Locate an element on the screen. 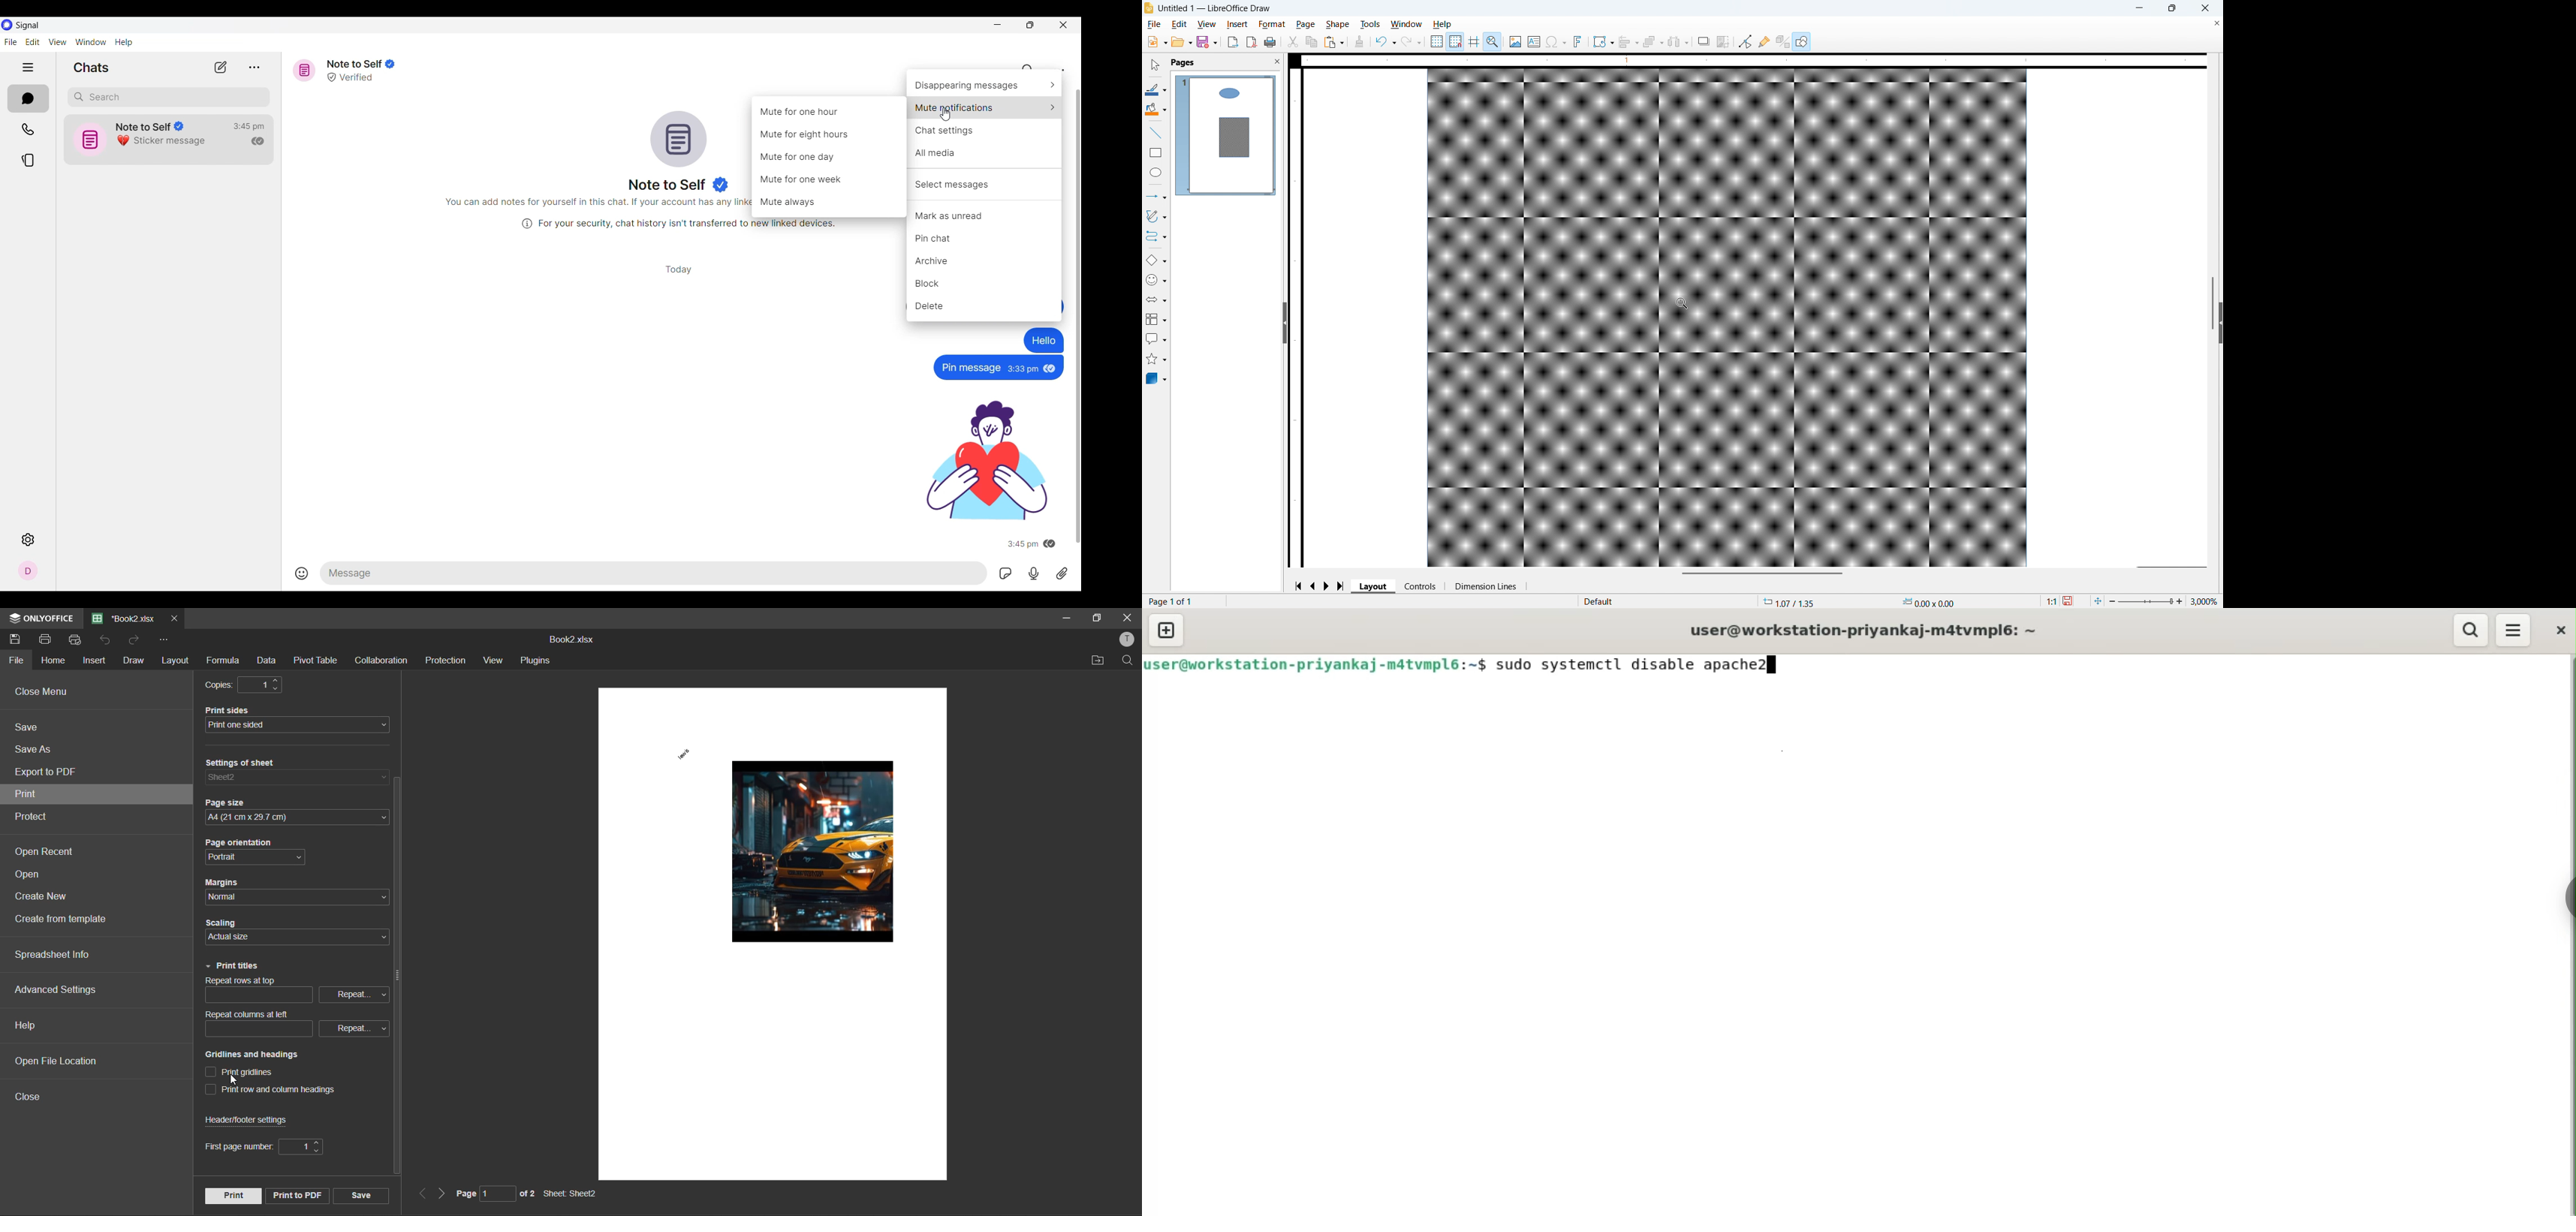 The image size is (2576, 1232). Note to Self  is located at coordinates (150, 124).